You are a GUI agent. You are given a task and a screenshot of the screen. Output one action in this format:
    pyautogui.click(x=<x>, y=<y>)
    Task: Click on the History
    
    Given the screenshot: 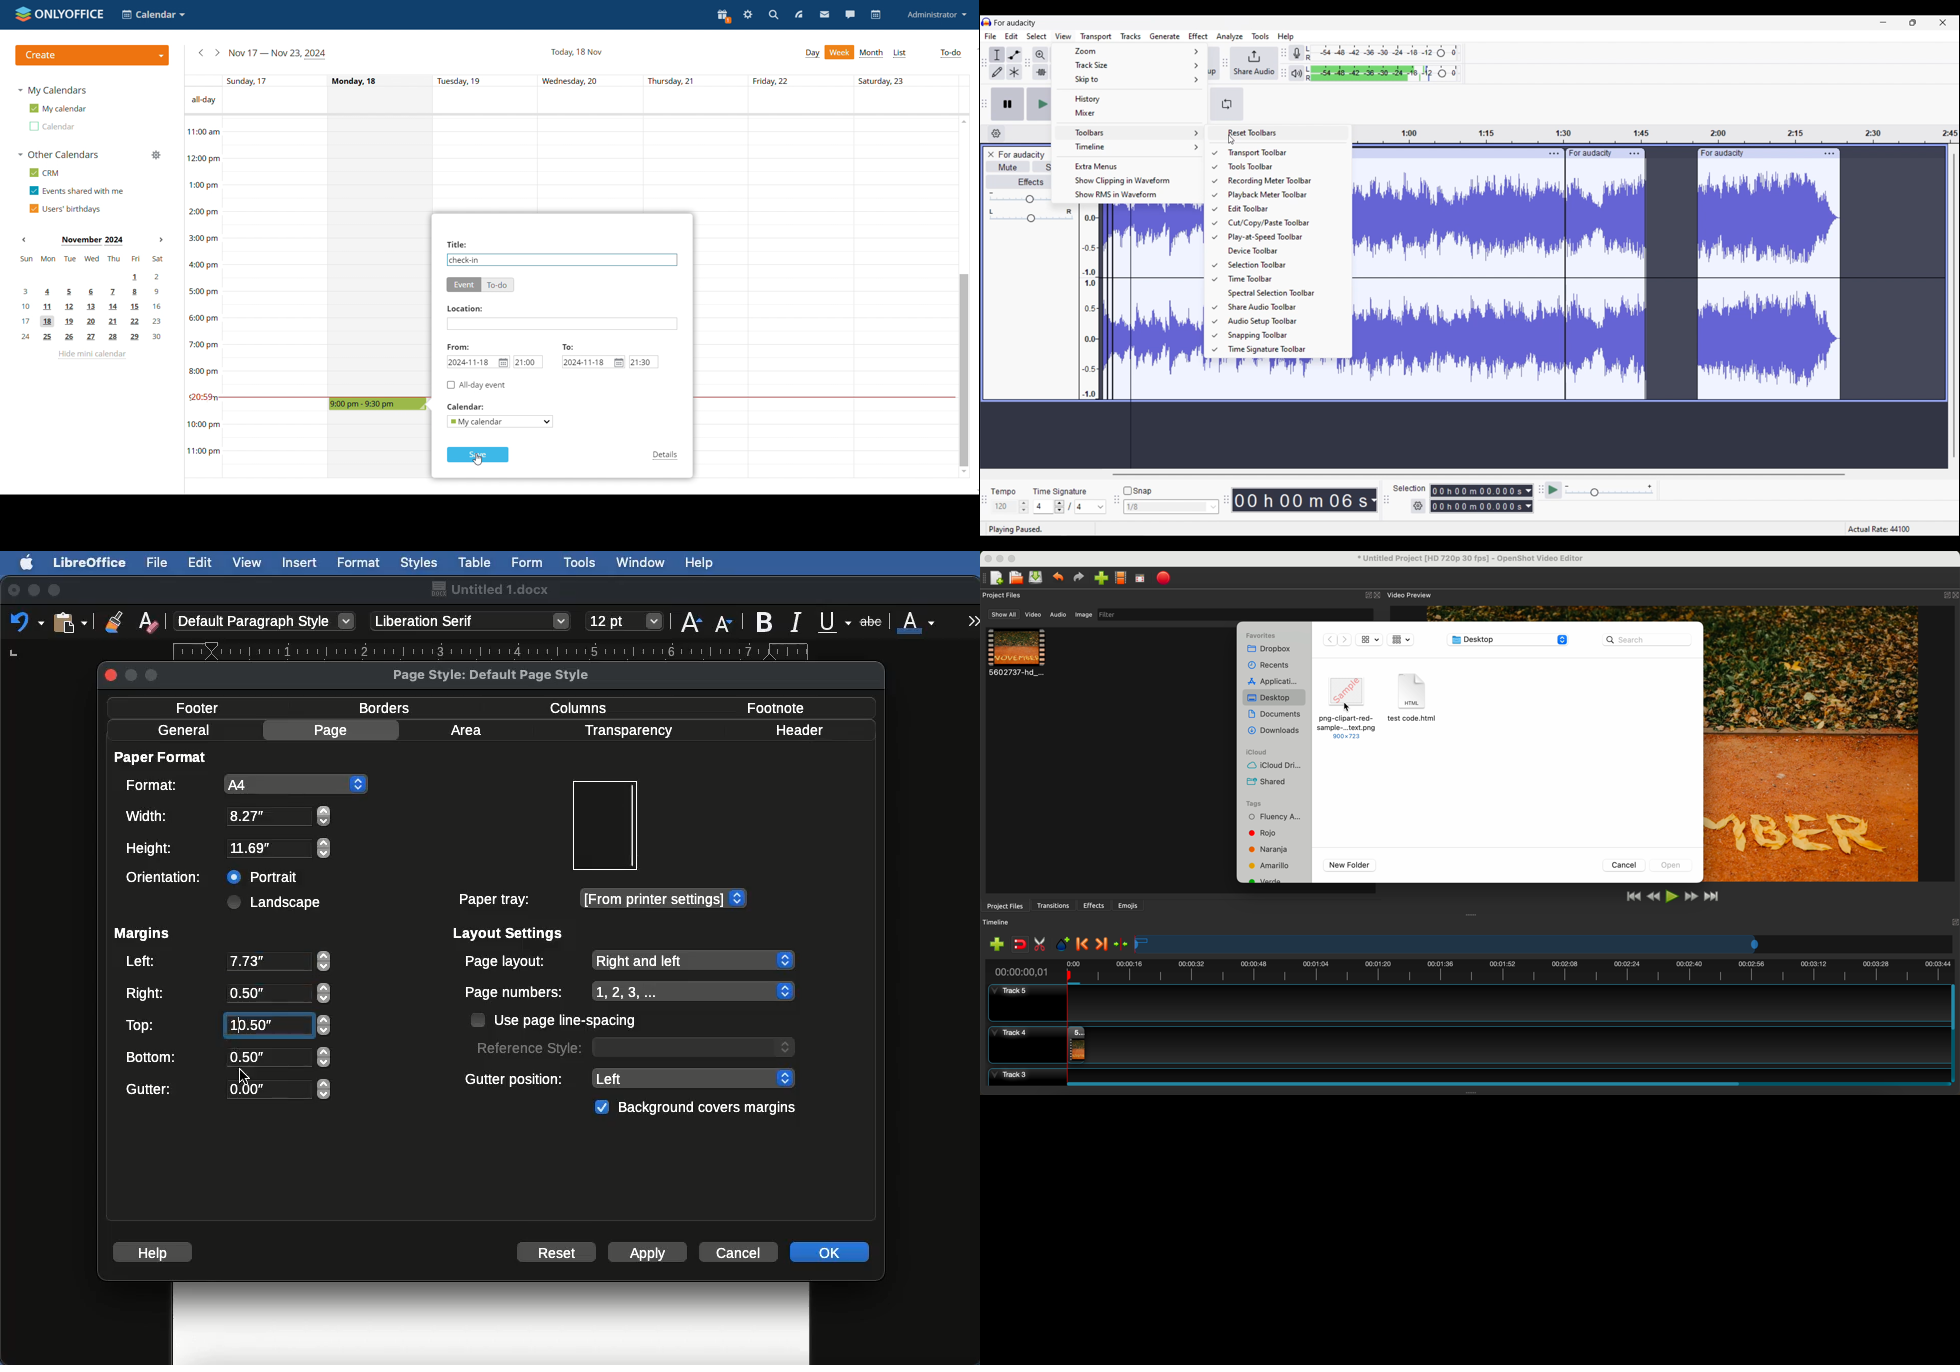 What is the action you would take?
    pyautogui.click(x=1130, y=99)
    